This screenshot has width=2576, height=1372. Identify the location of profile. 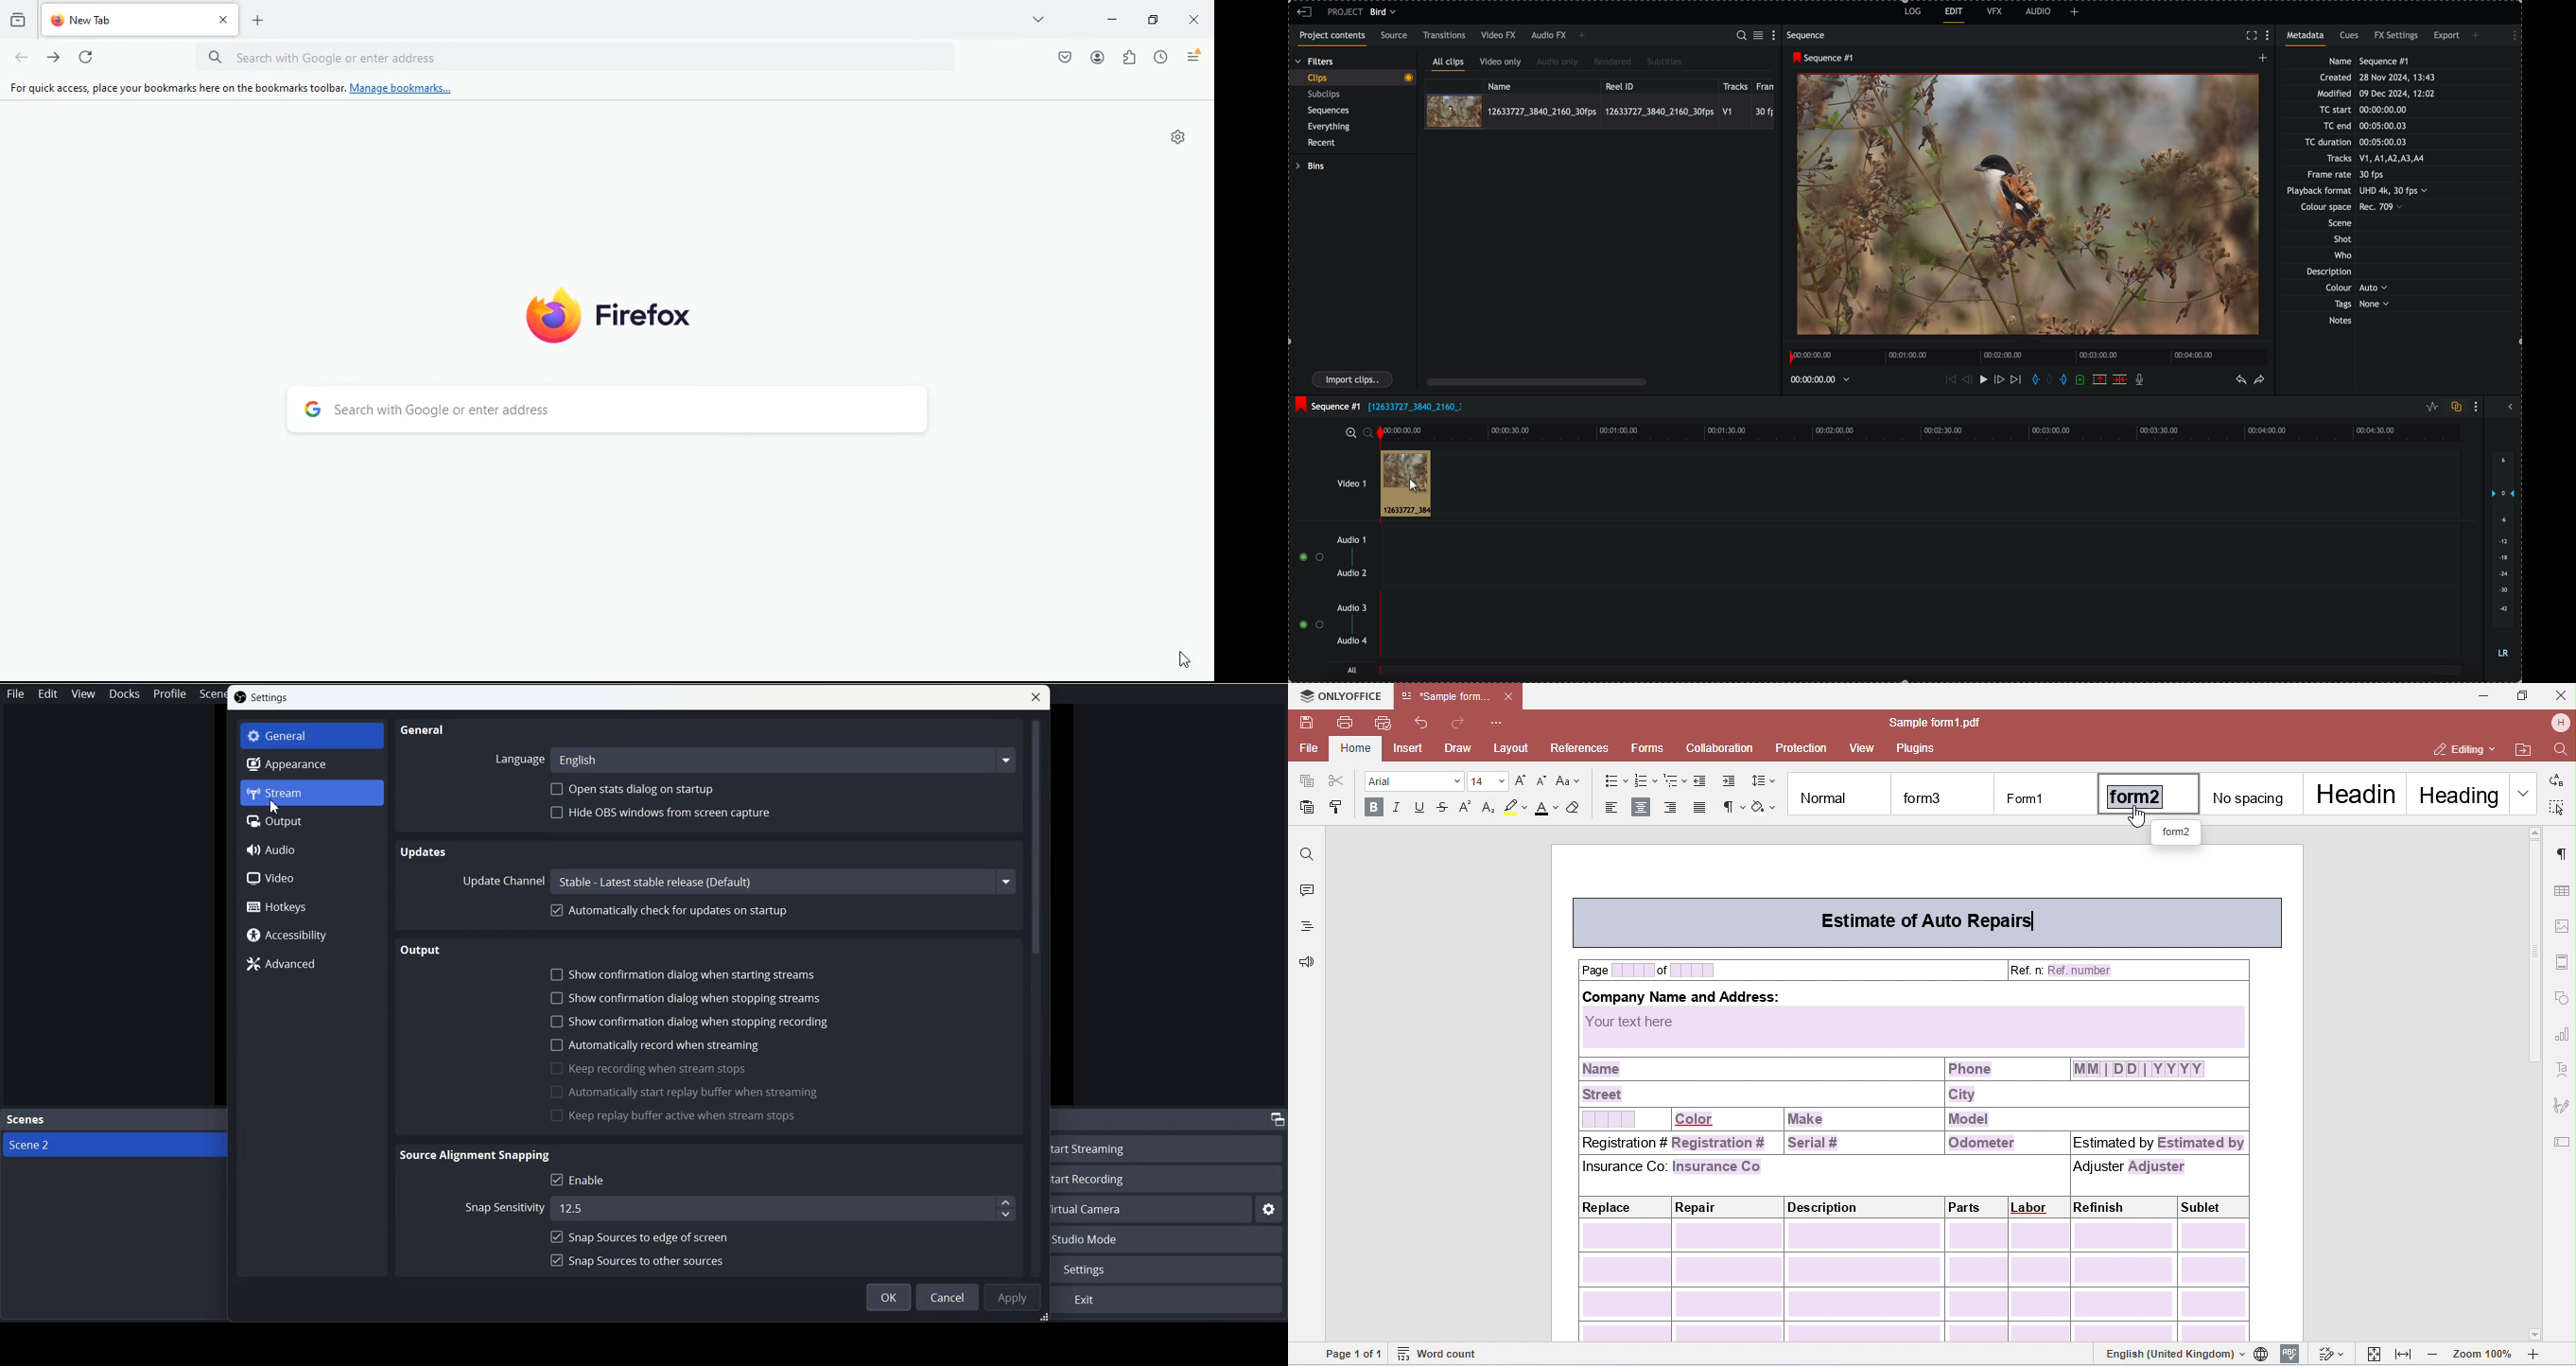
(1098, 57).